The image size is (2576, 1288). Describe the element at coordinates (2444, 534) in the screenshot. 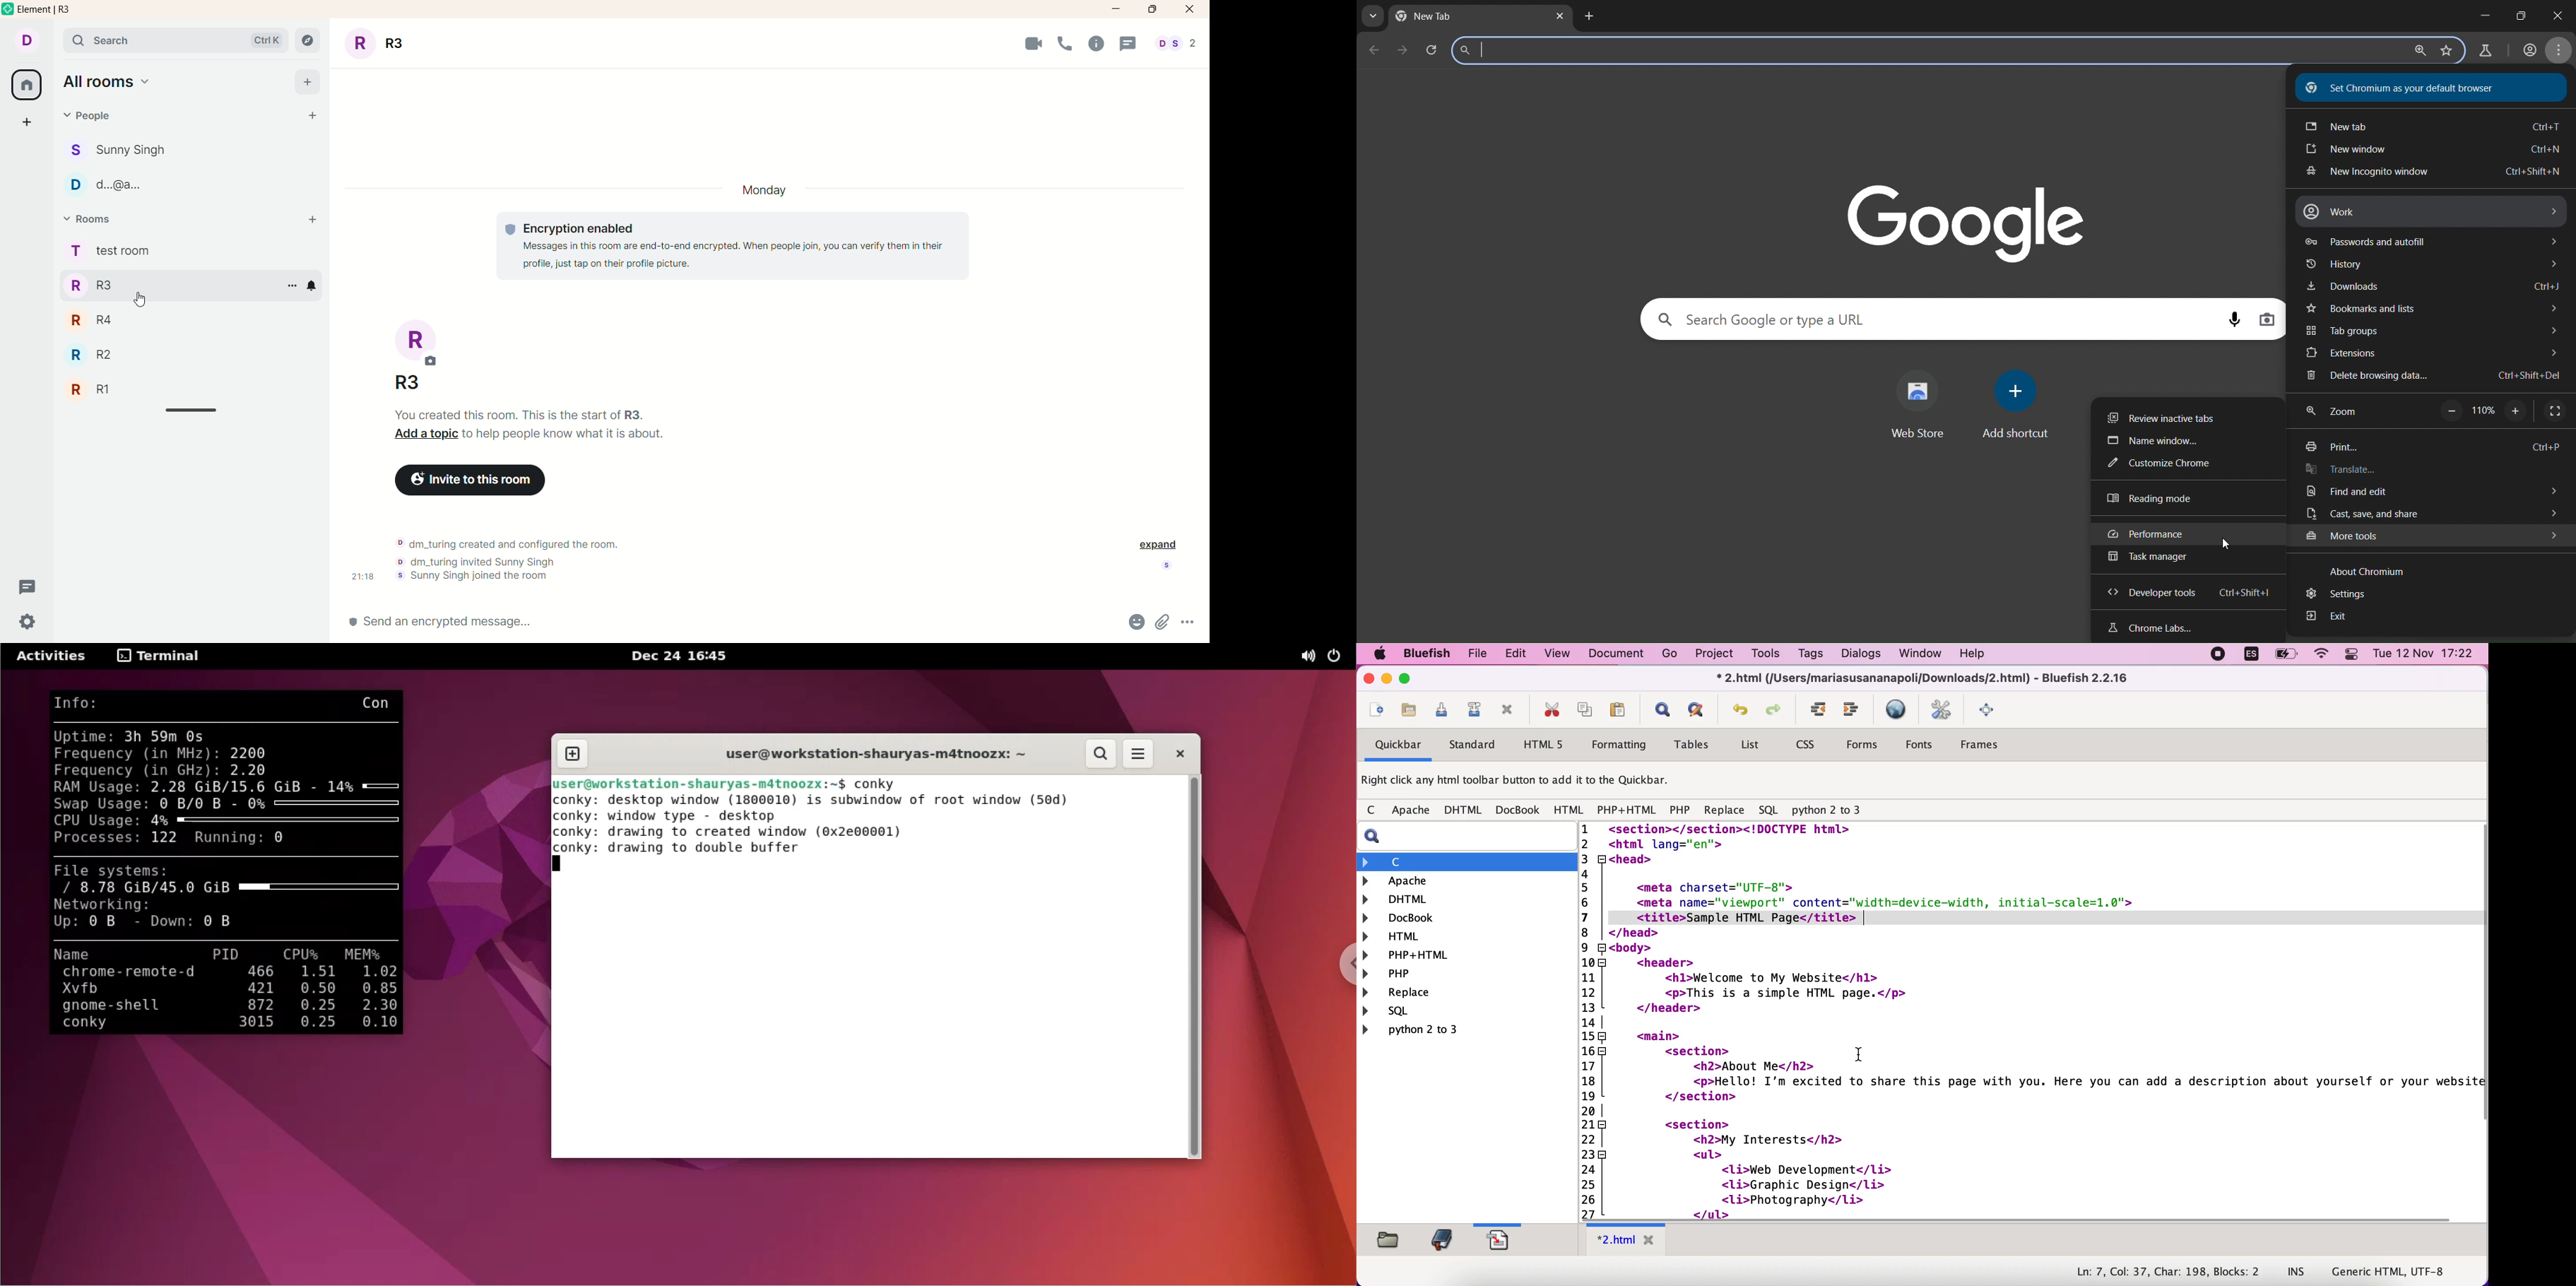

I see `cursor` at that location.